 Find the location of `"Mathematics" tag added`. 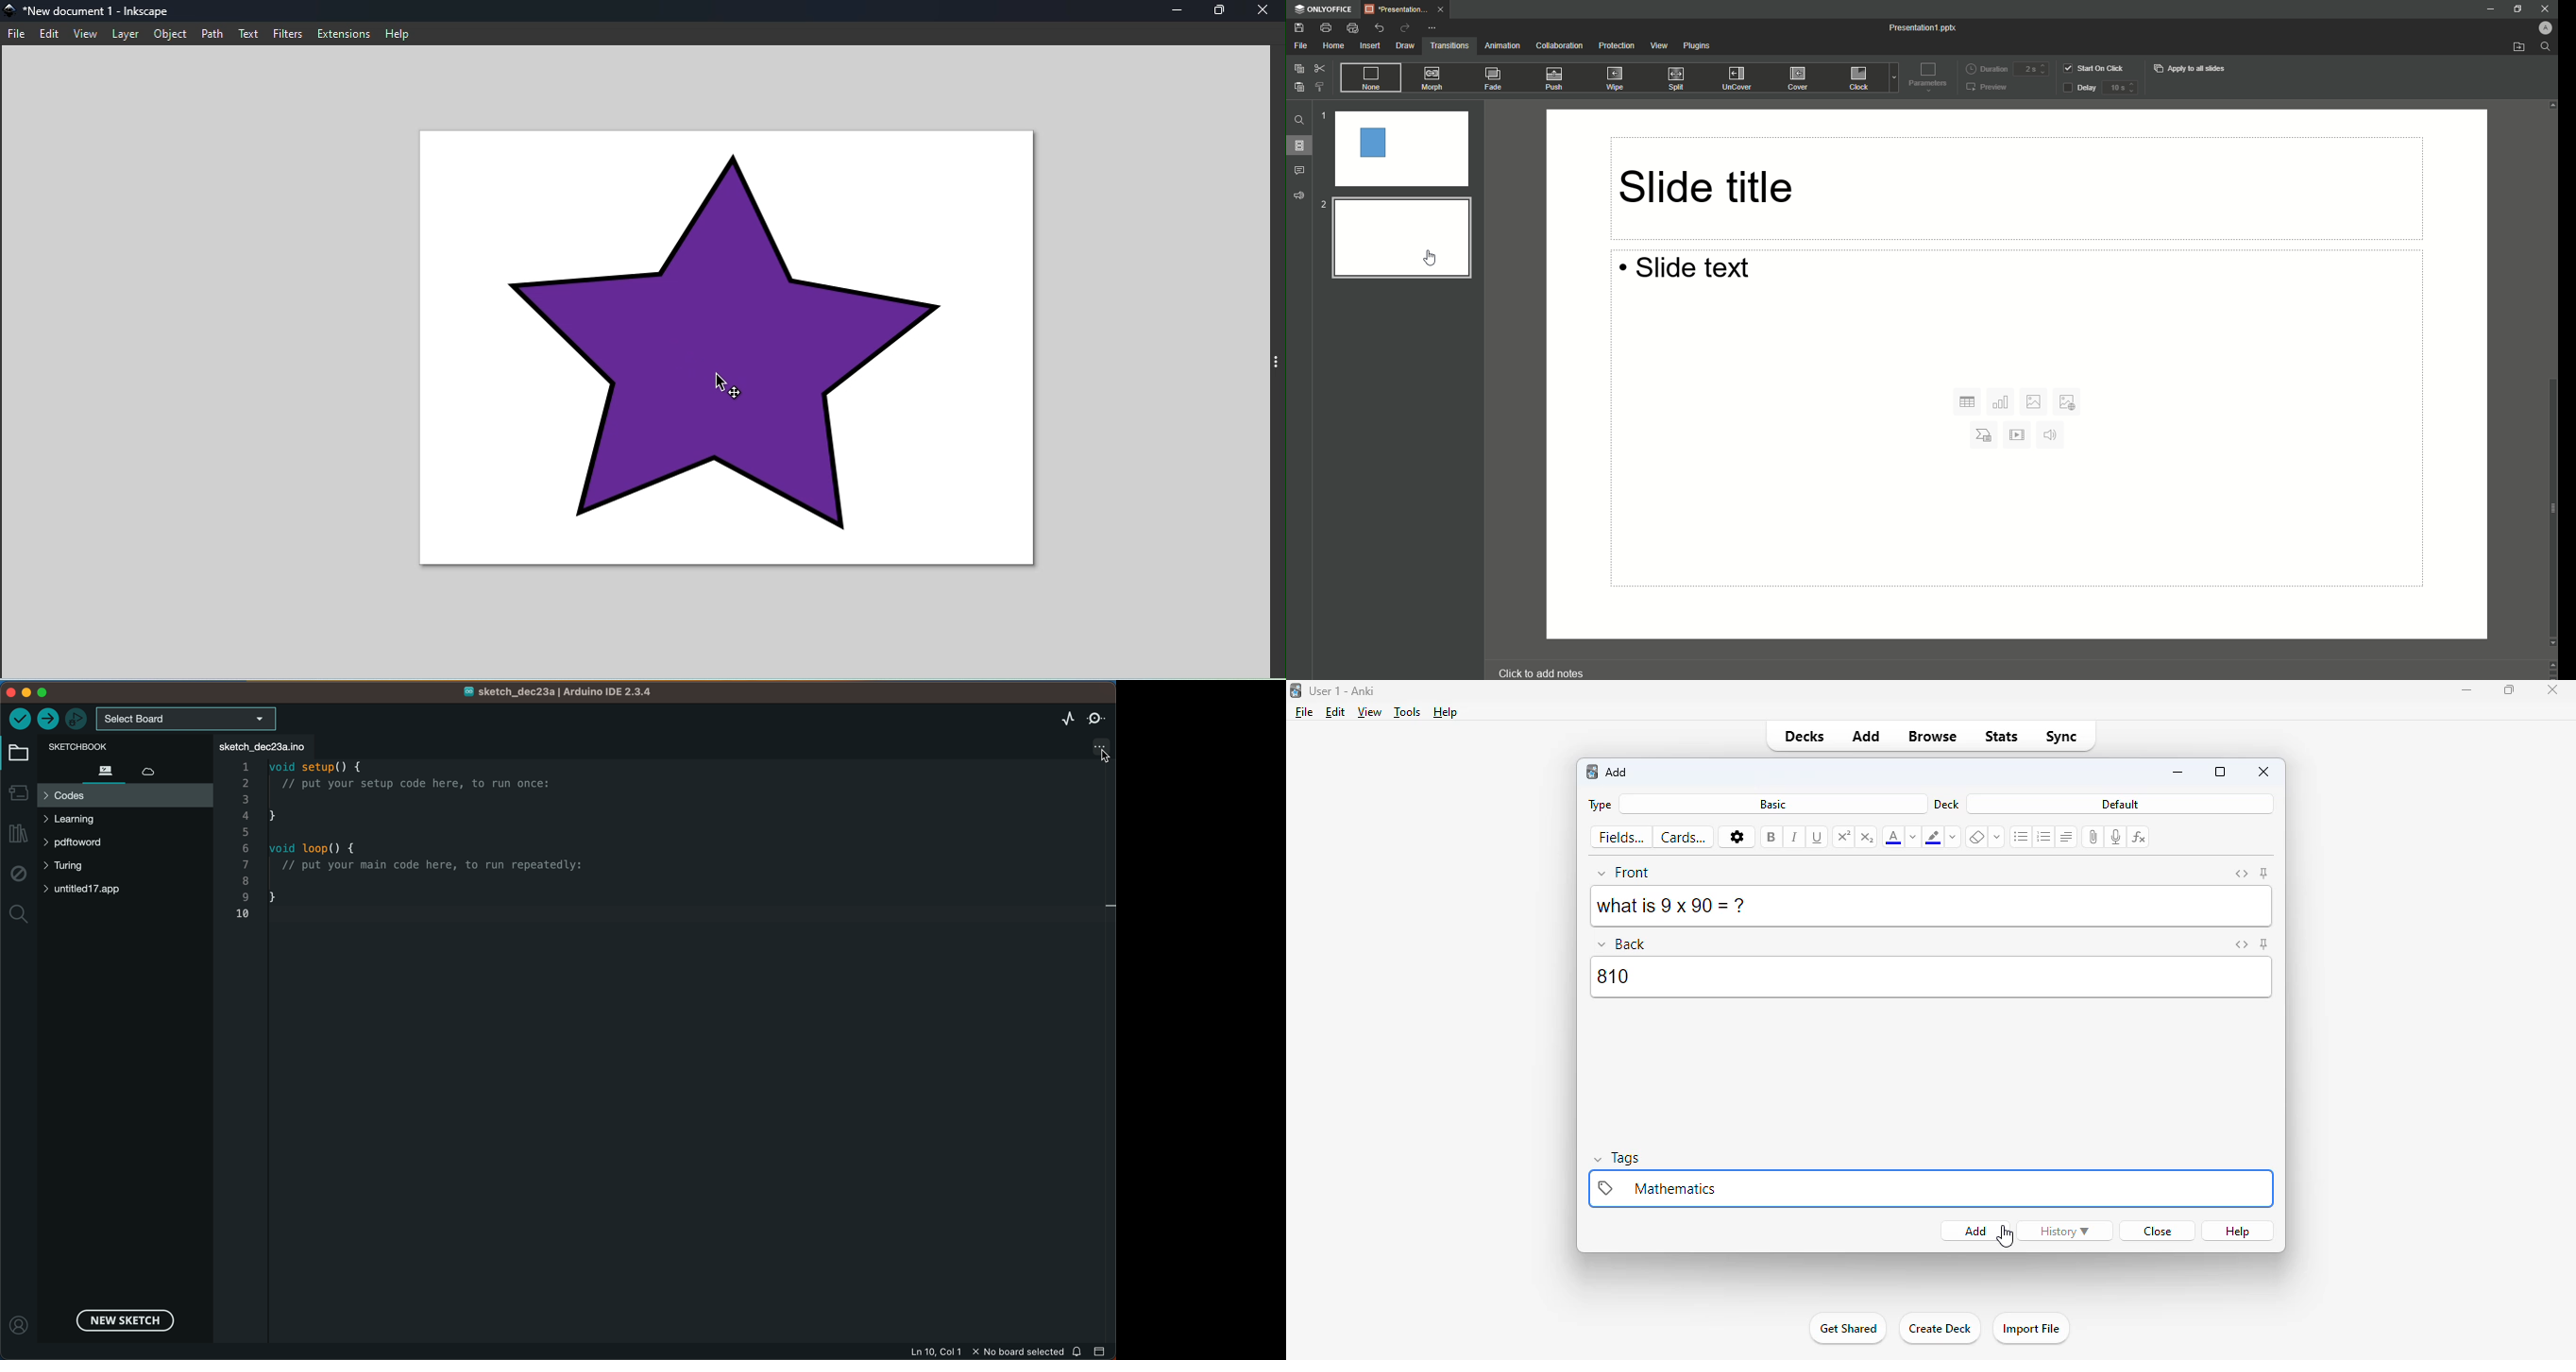

"Mathematics" tag added is located at coordinates (1931, 1189).